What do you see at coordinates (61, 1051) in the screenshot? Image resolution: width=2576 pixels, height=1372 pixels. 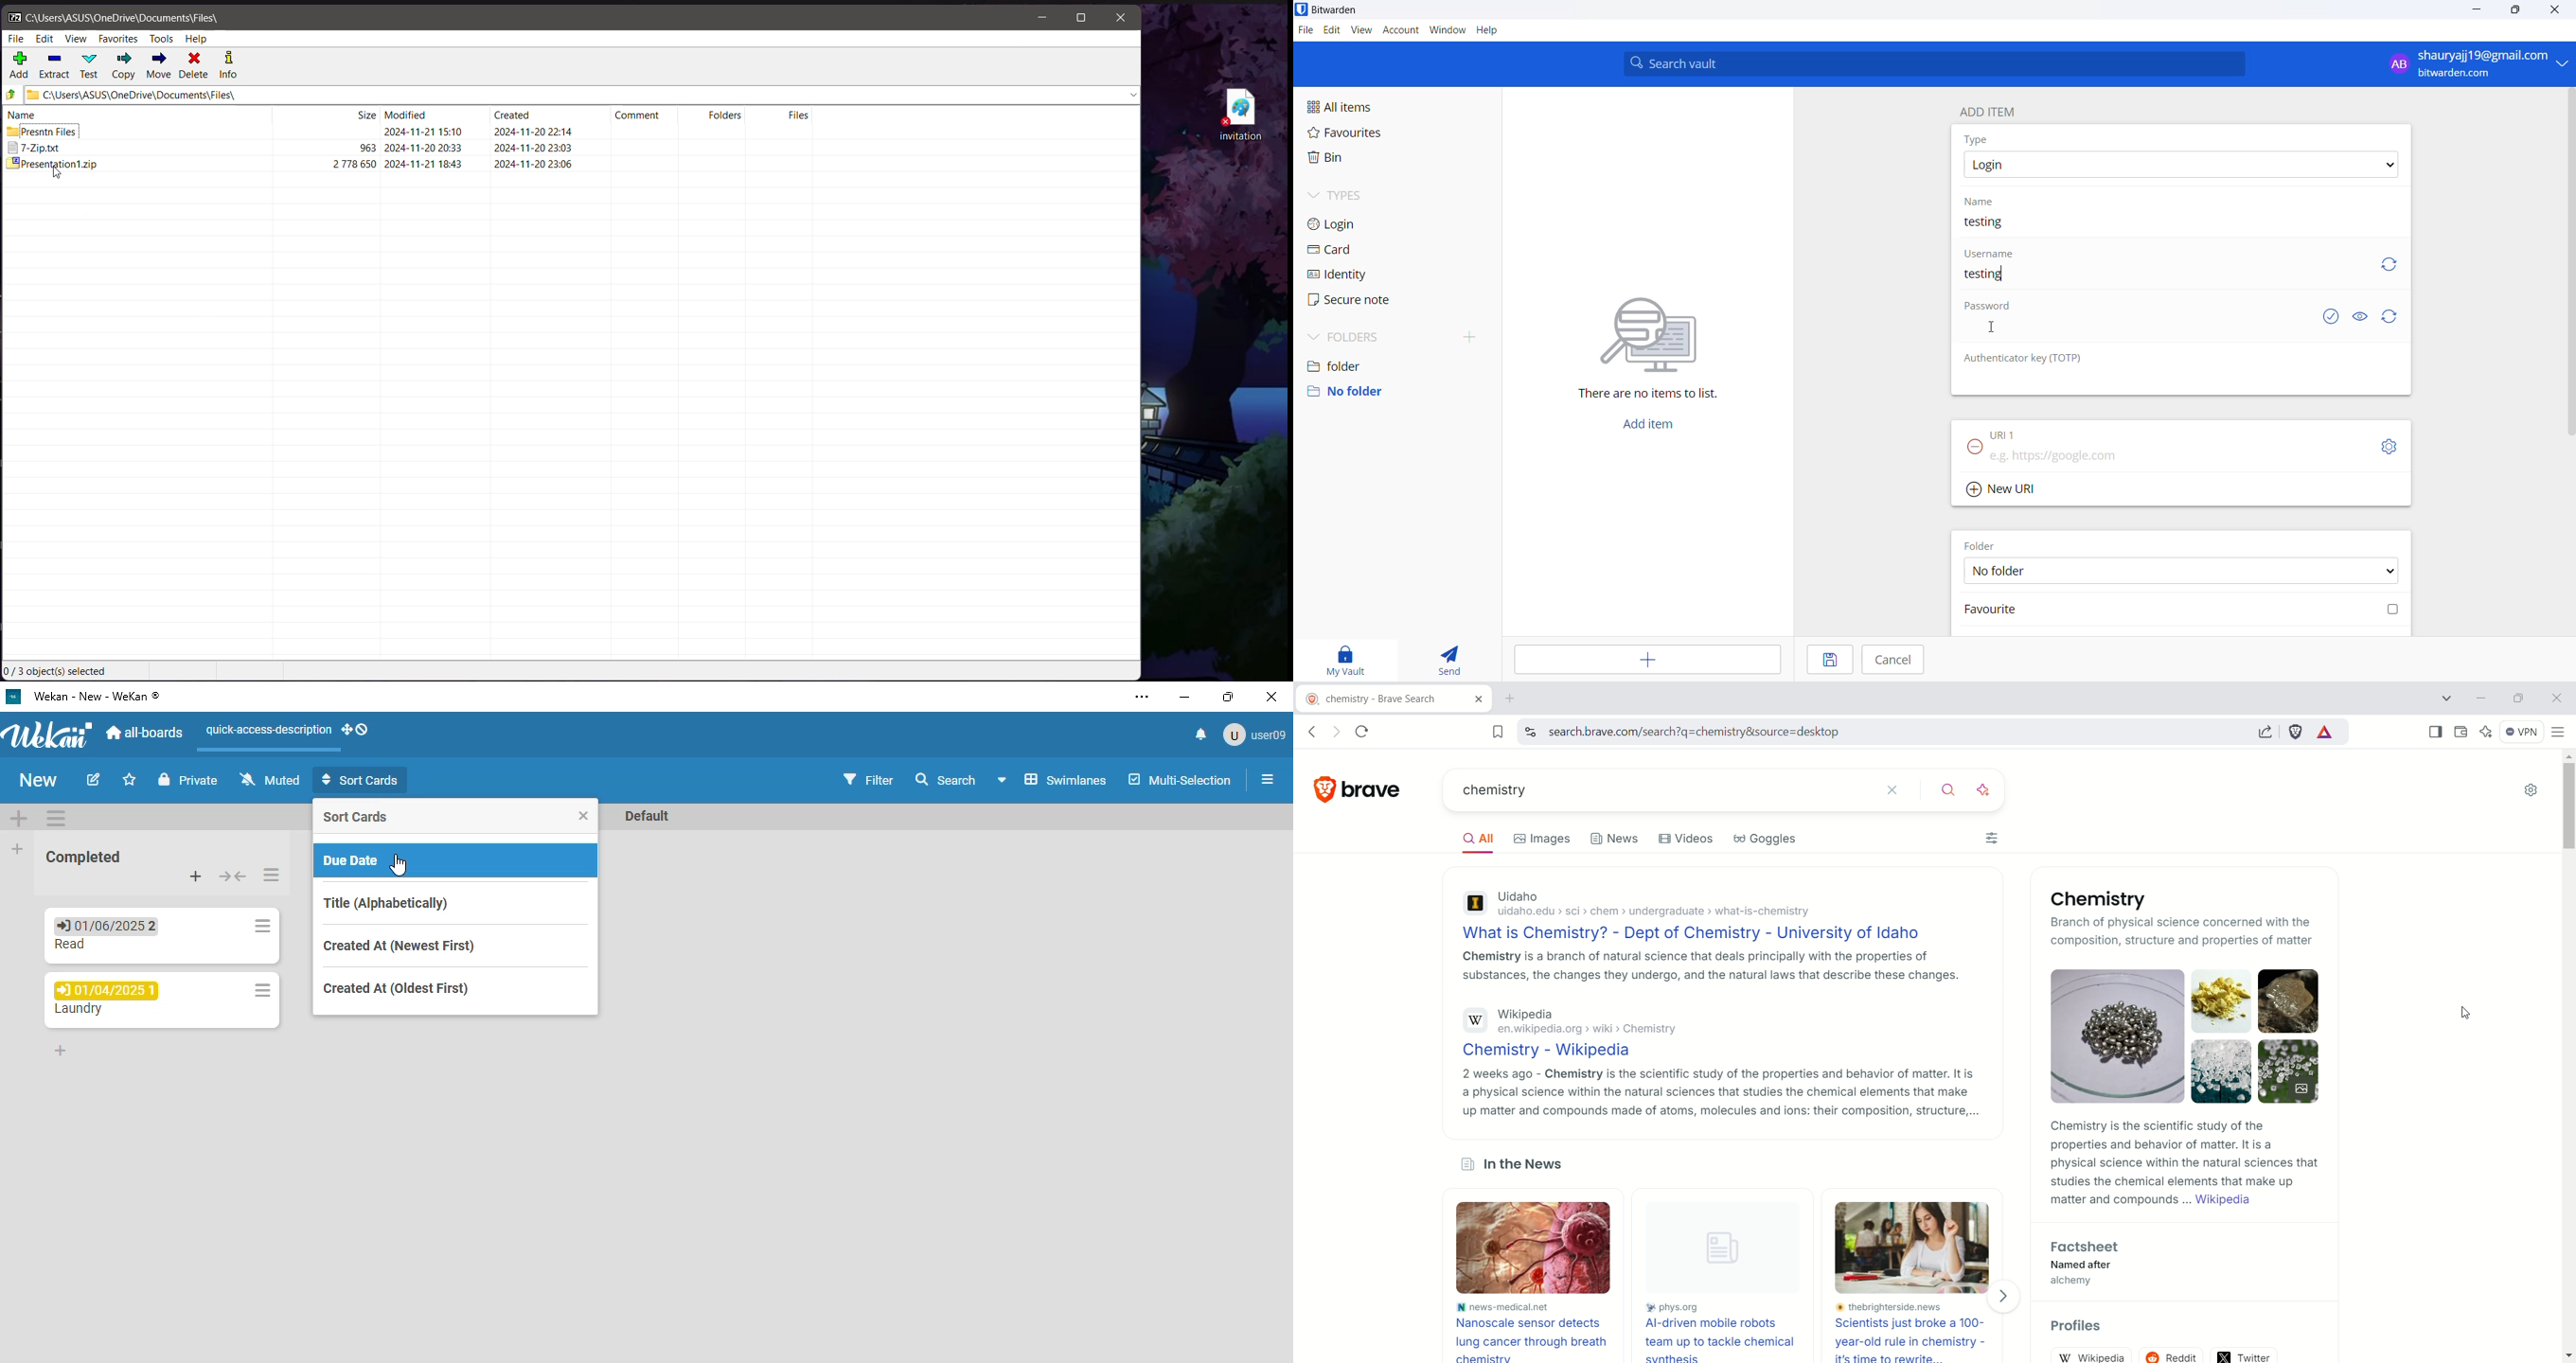 I see `add card to bottom of list` at bounding box center [61, 1051].